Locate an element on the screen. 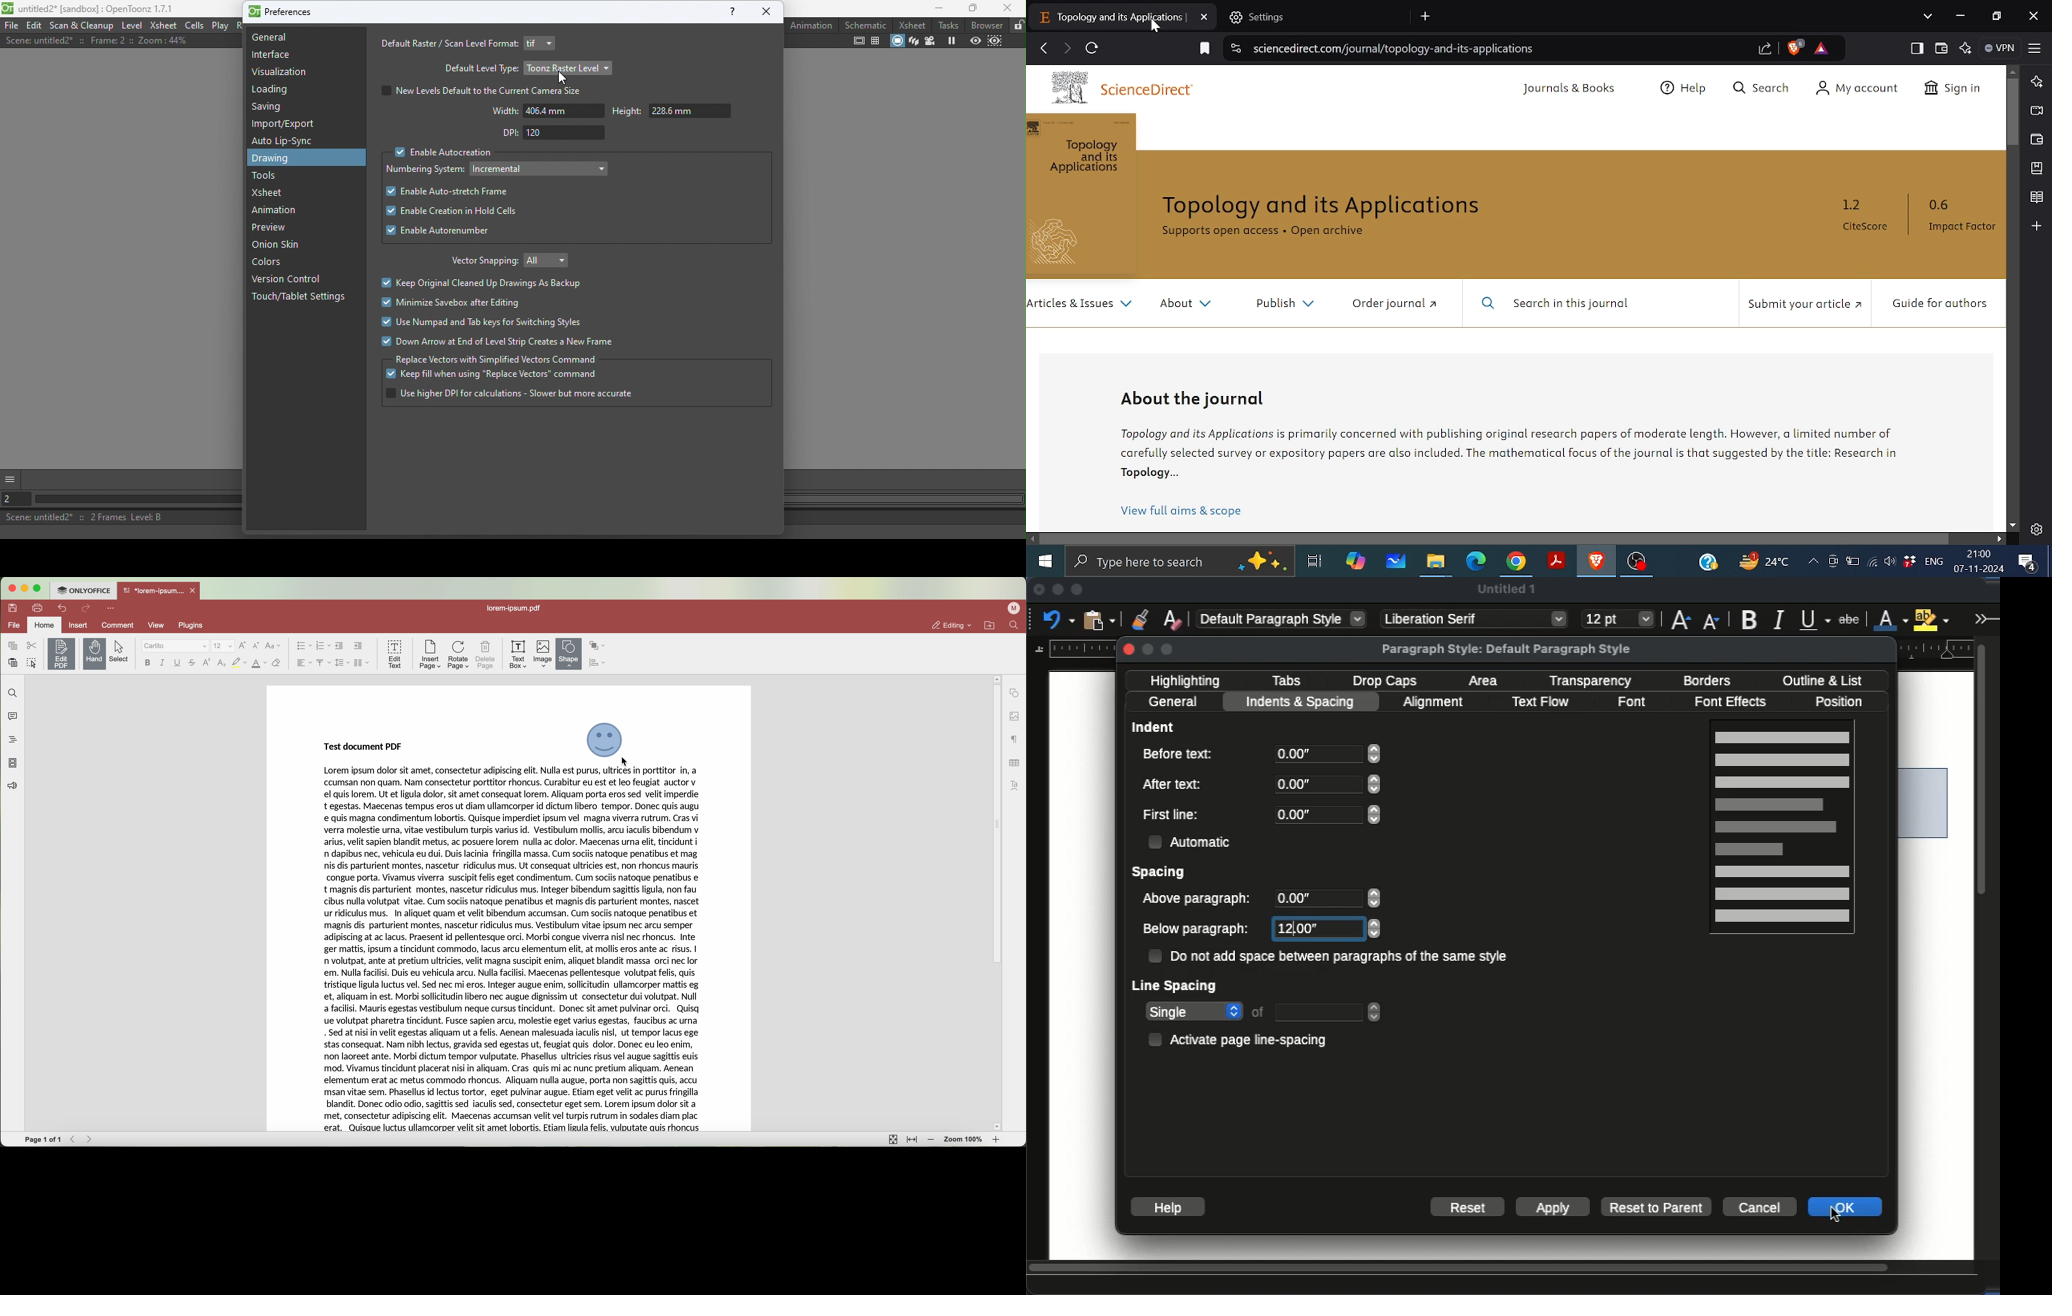 This screenshot has height=1316, width=2072. customize quick access toolbar is located at coordinates (112, 609).